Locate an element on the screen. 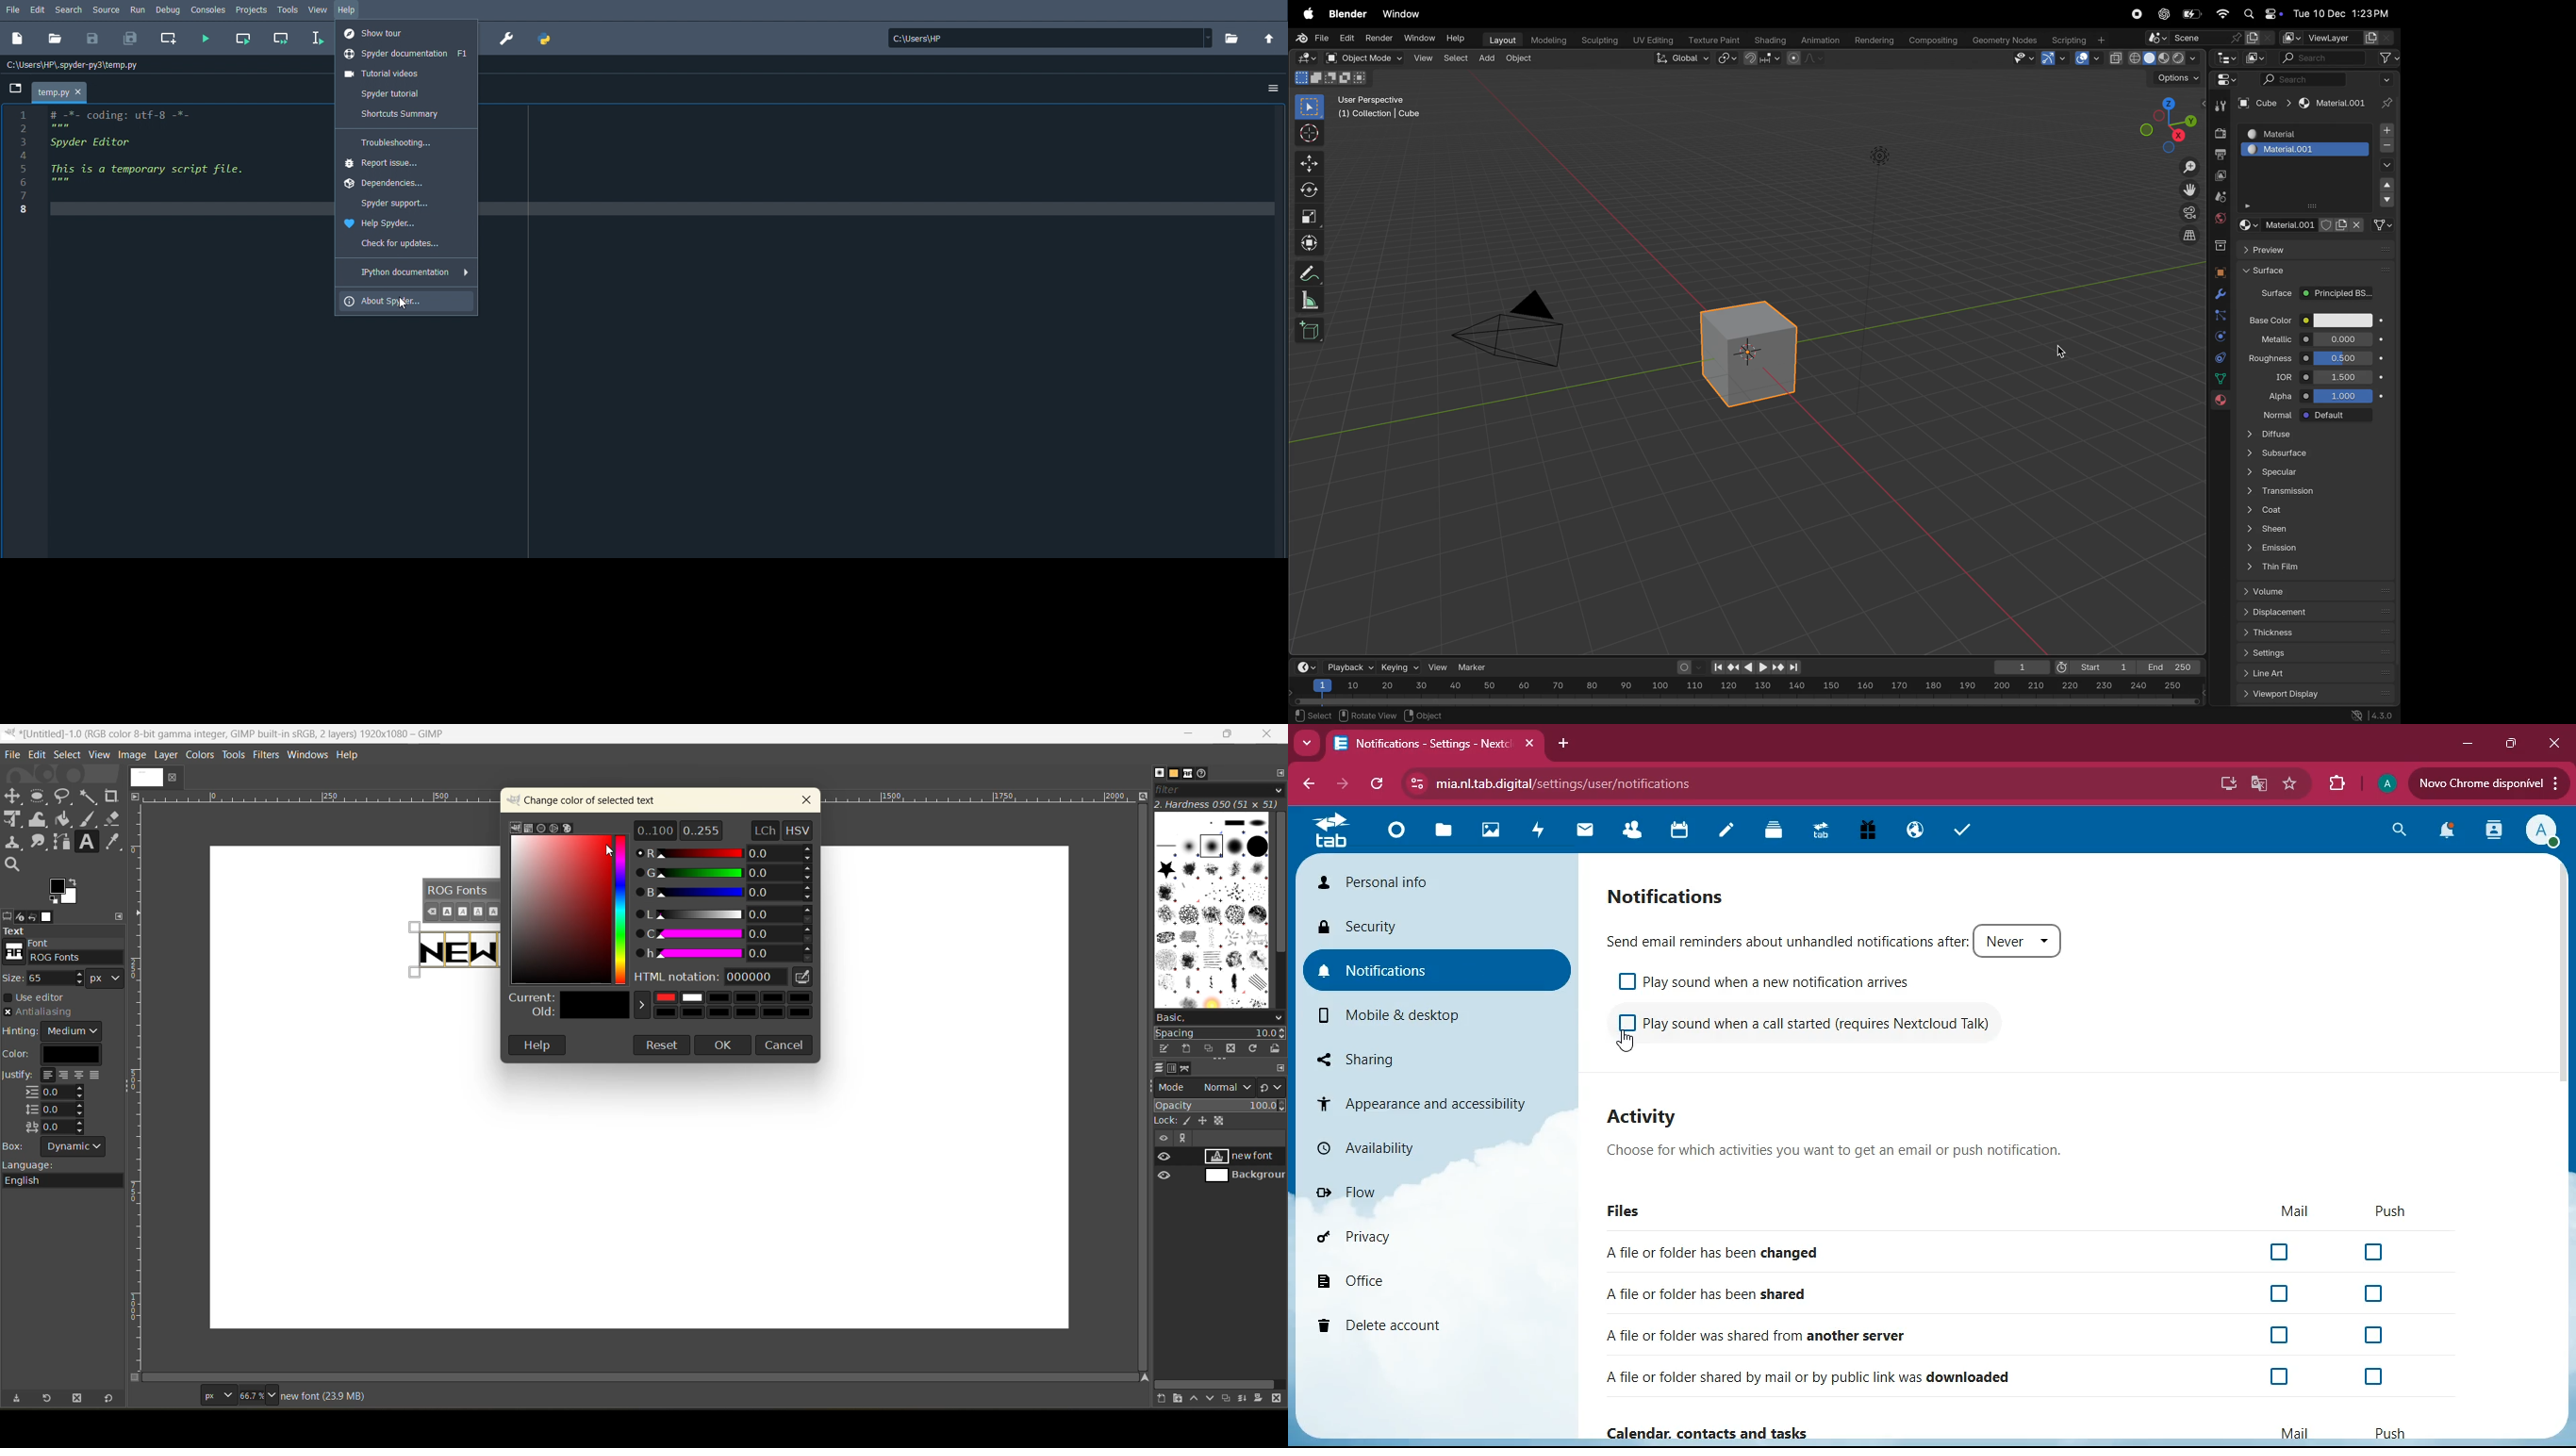 The height and width of the screenshot is (1456, 2576). priva is located at coordinates (1355, 1237).